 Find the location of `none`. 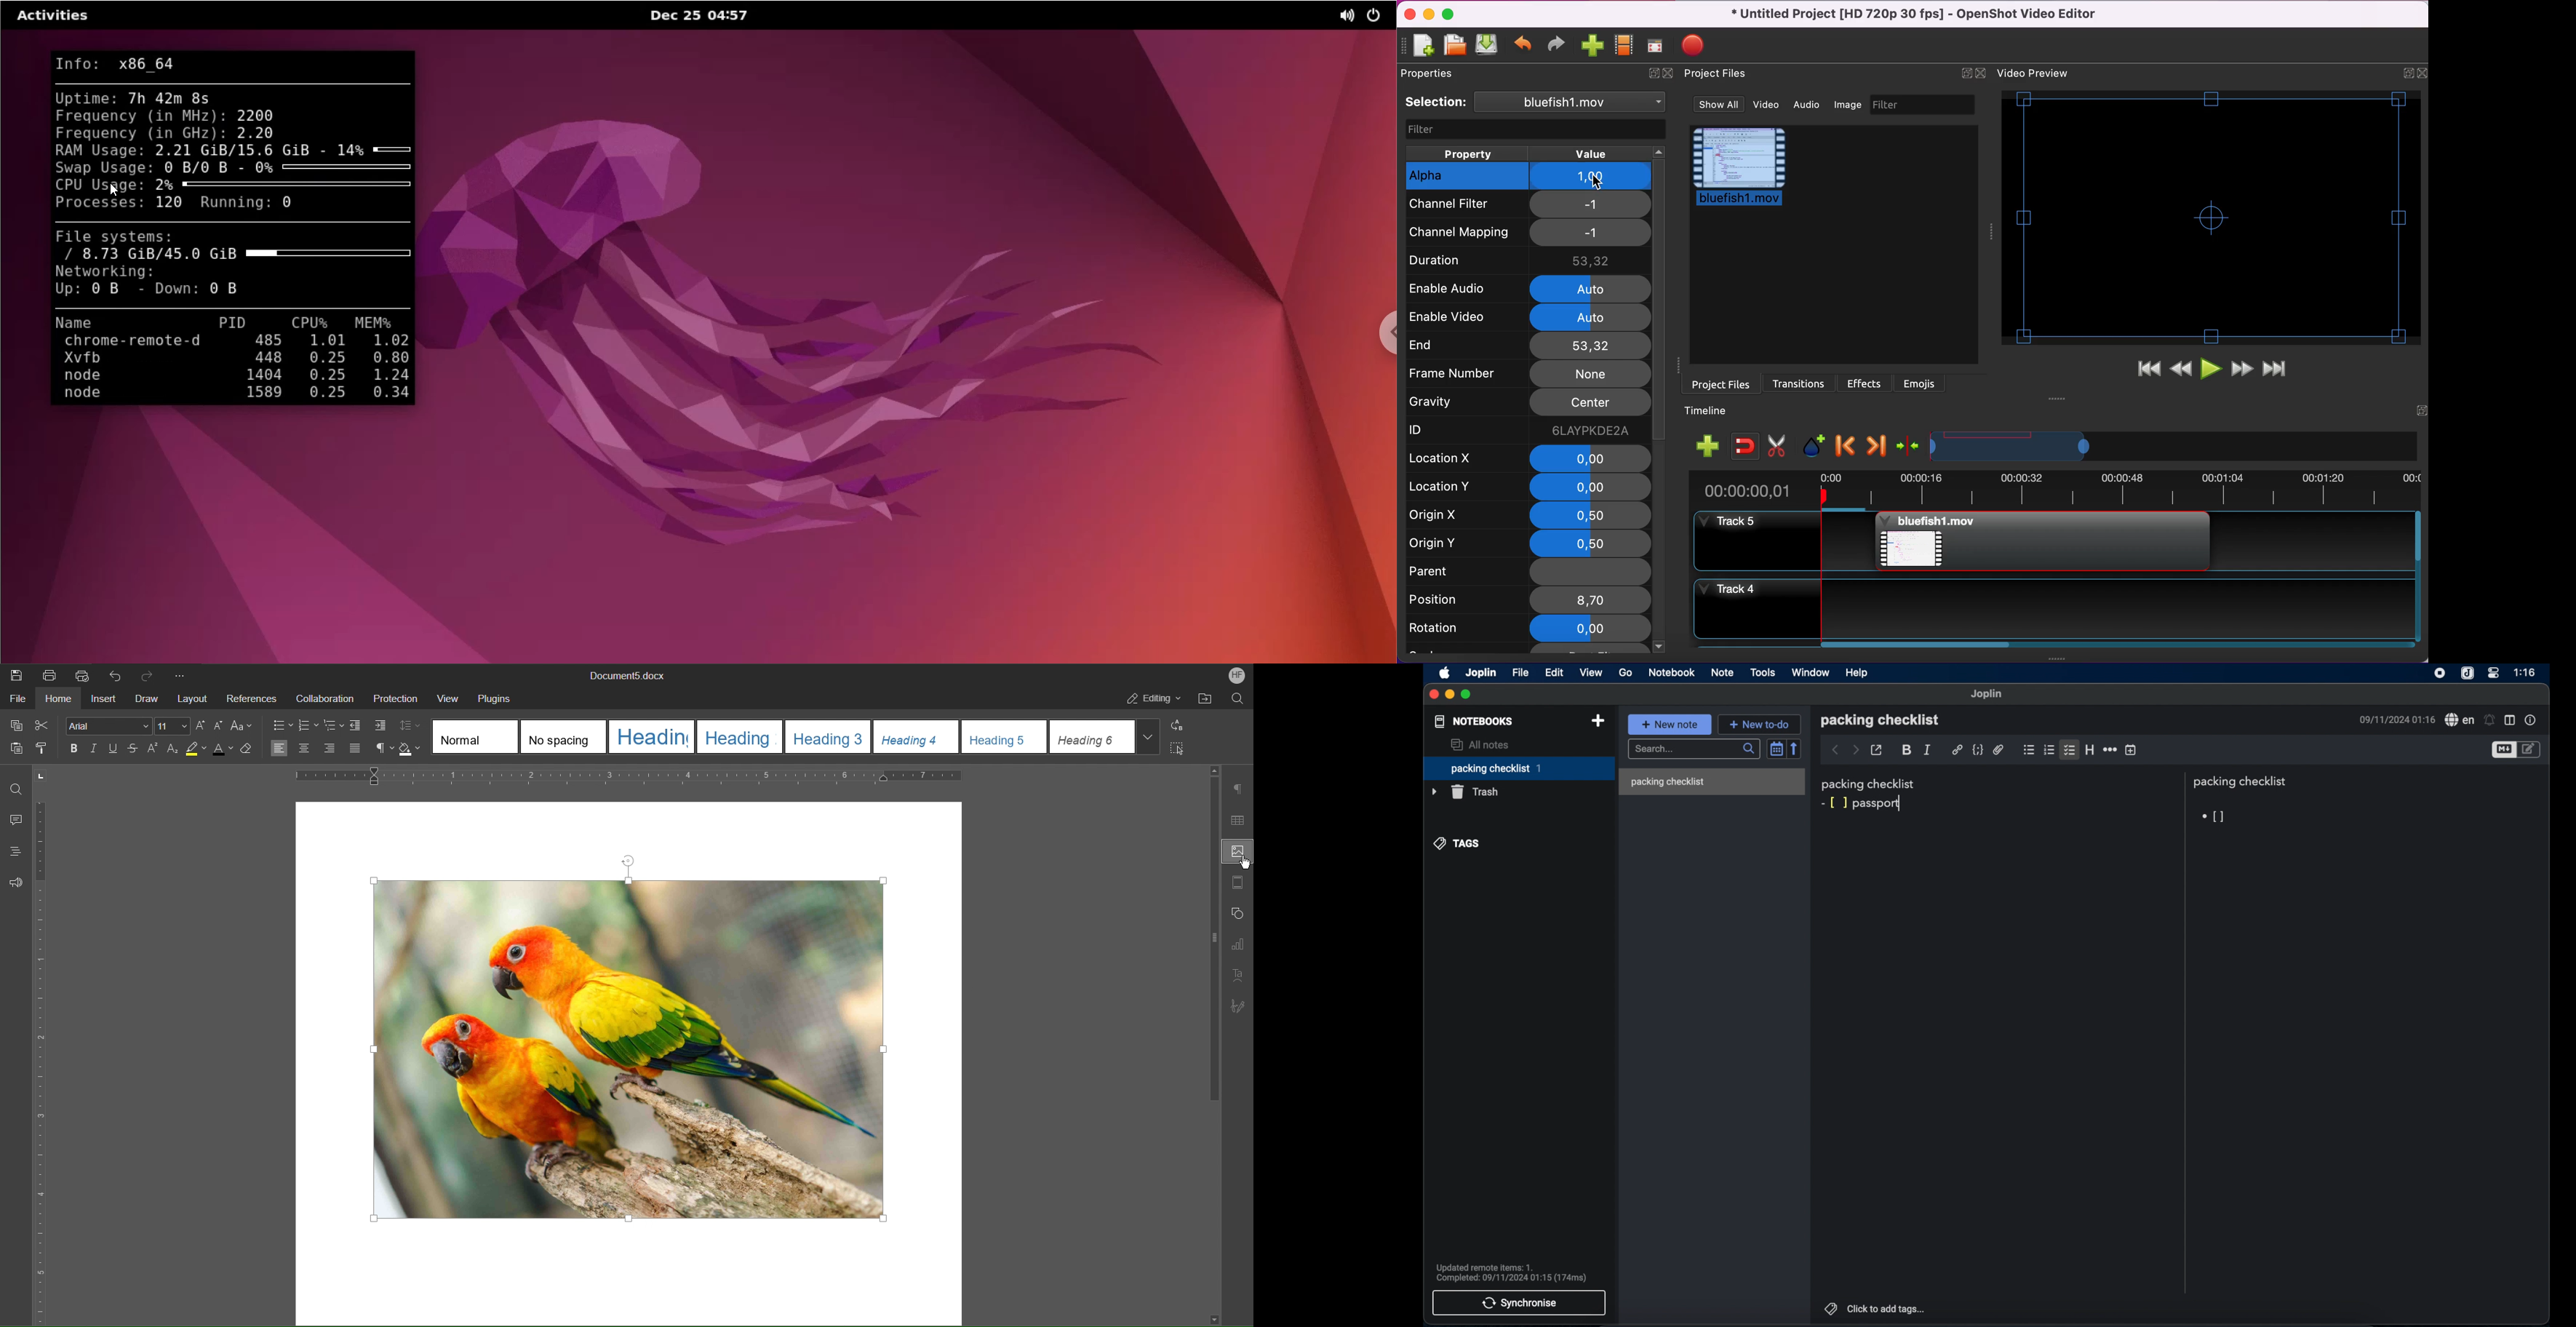

none is located at coordinates (1589, 374).